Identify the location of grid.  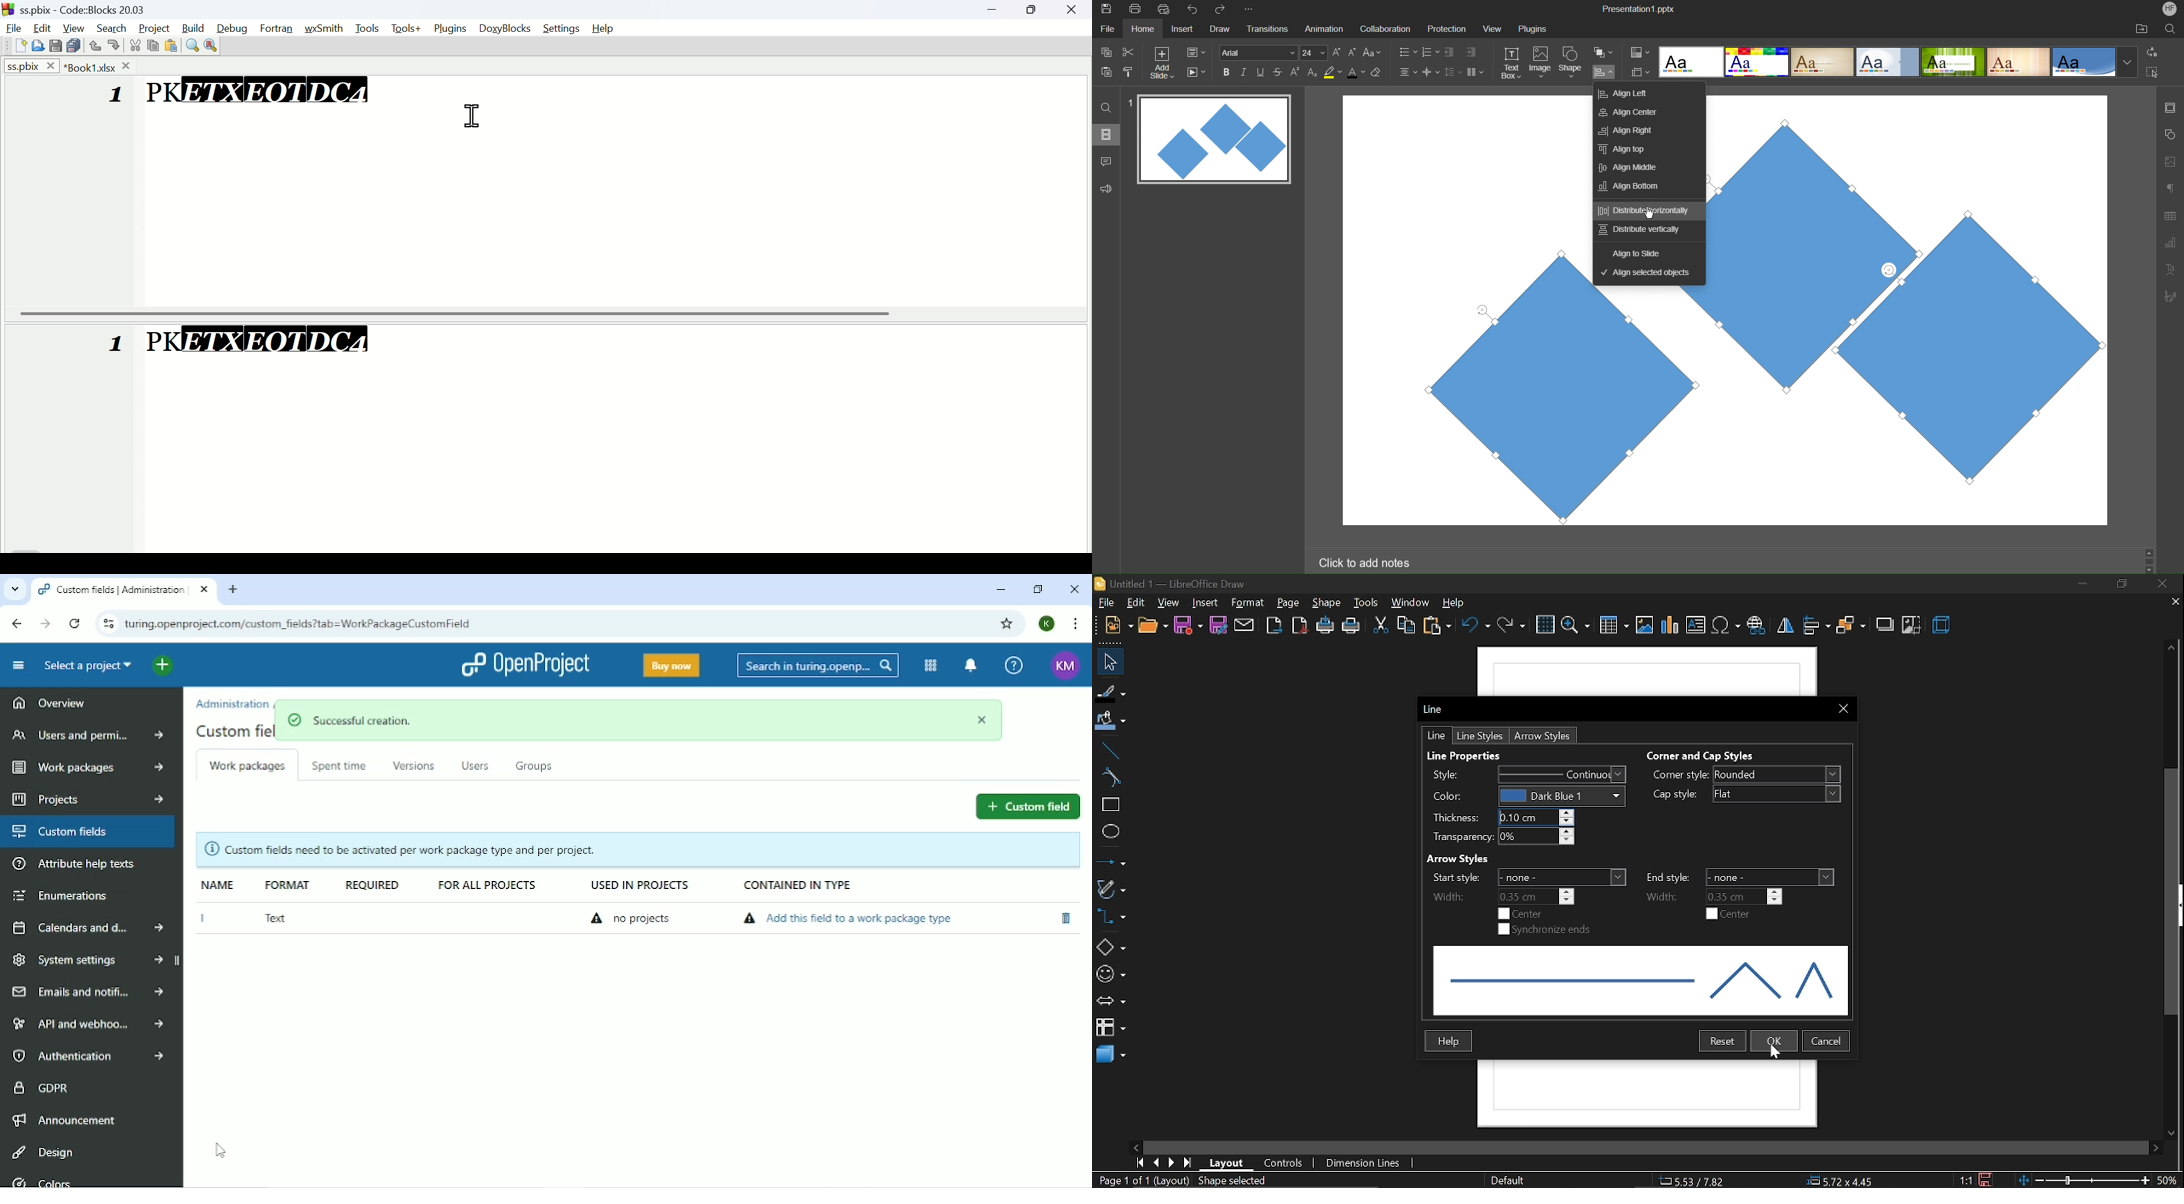
(1546, 625).